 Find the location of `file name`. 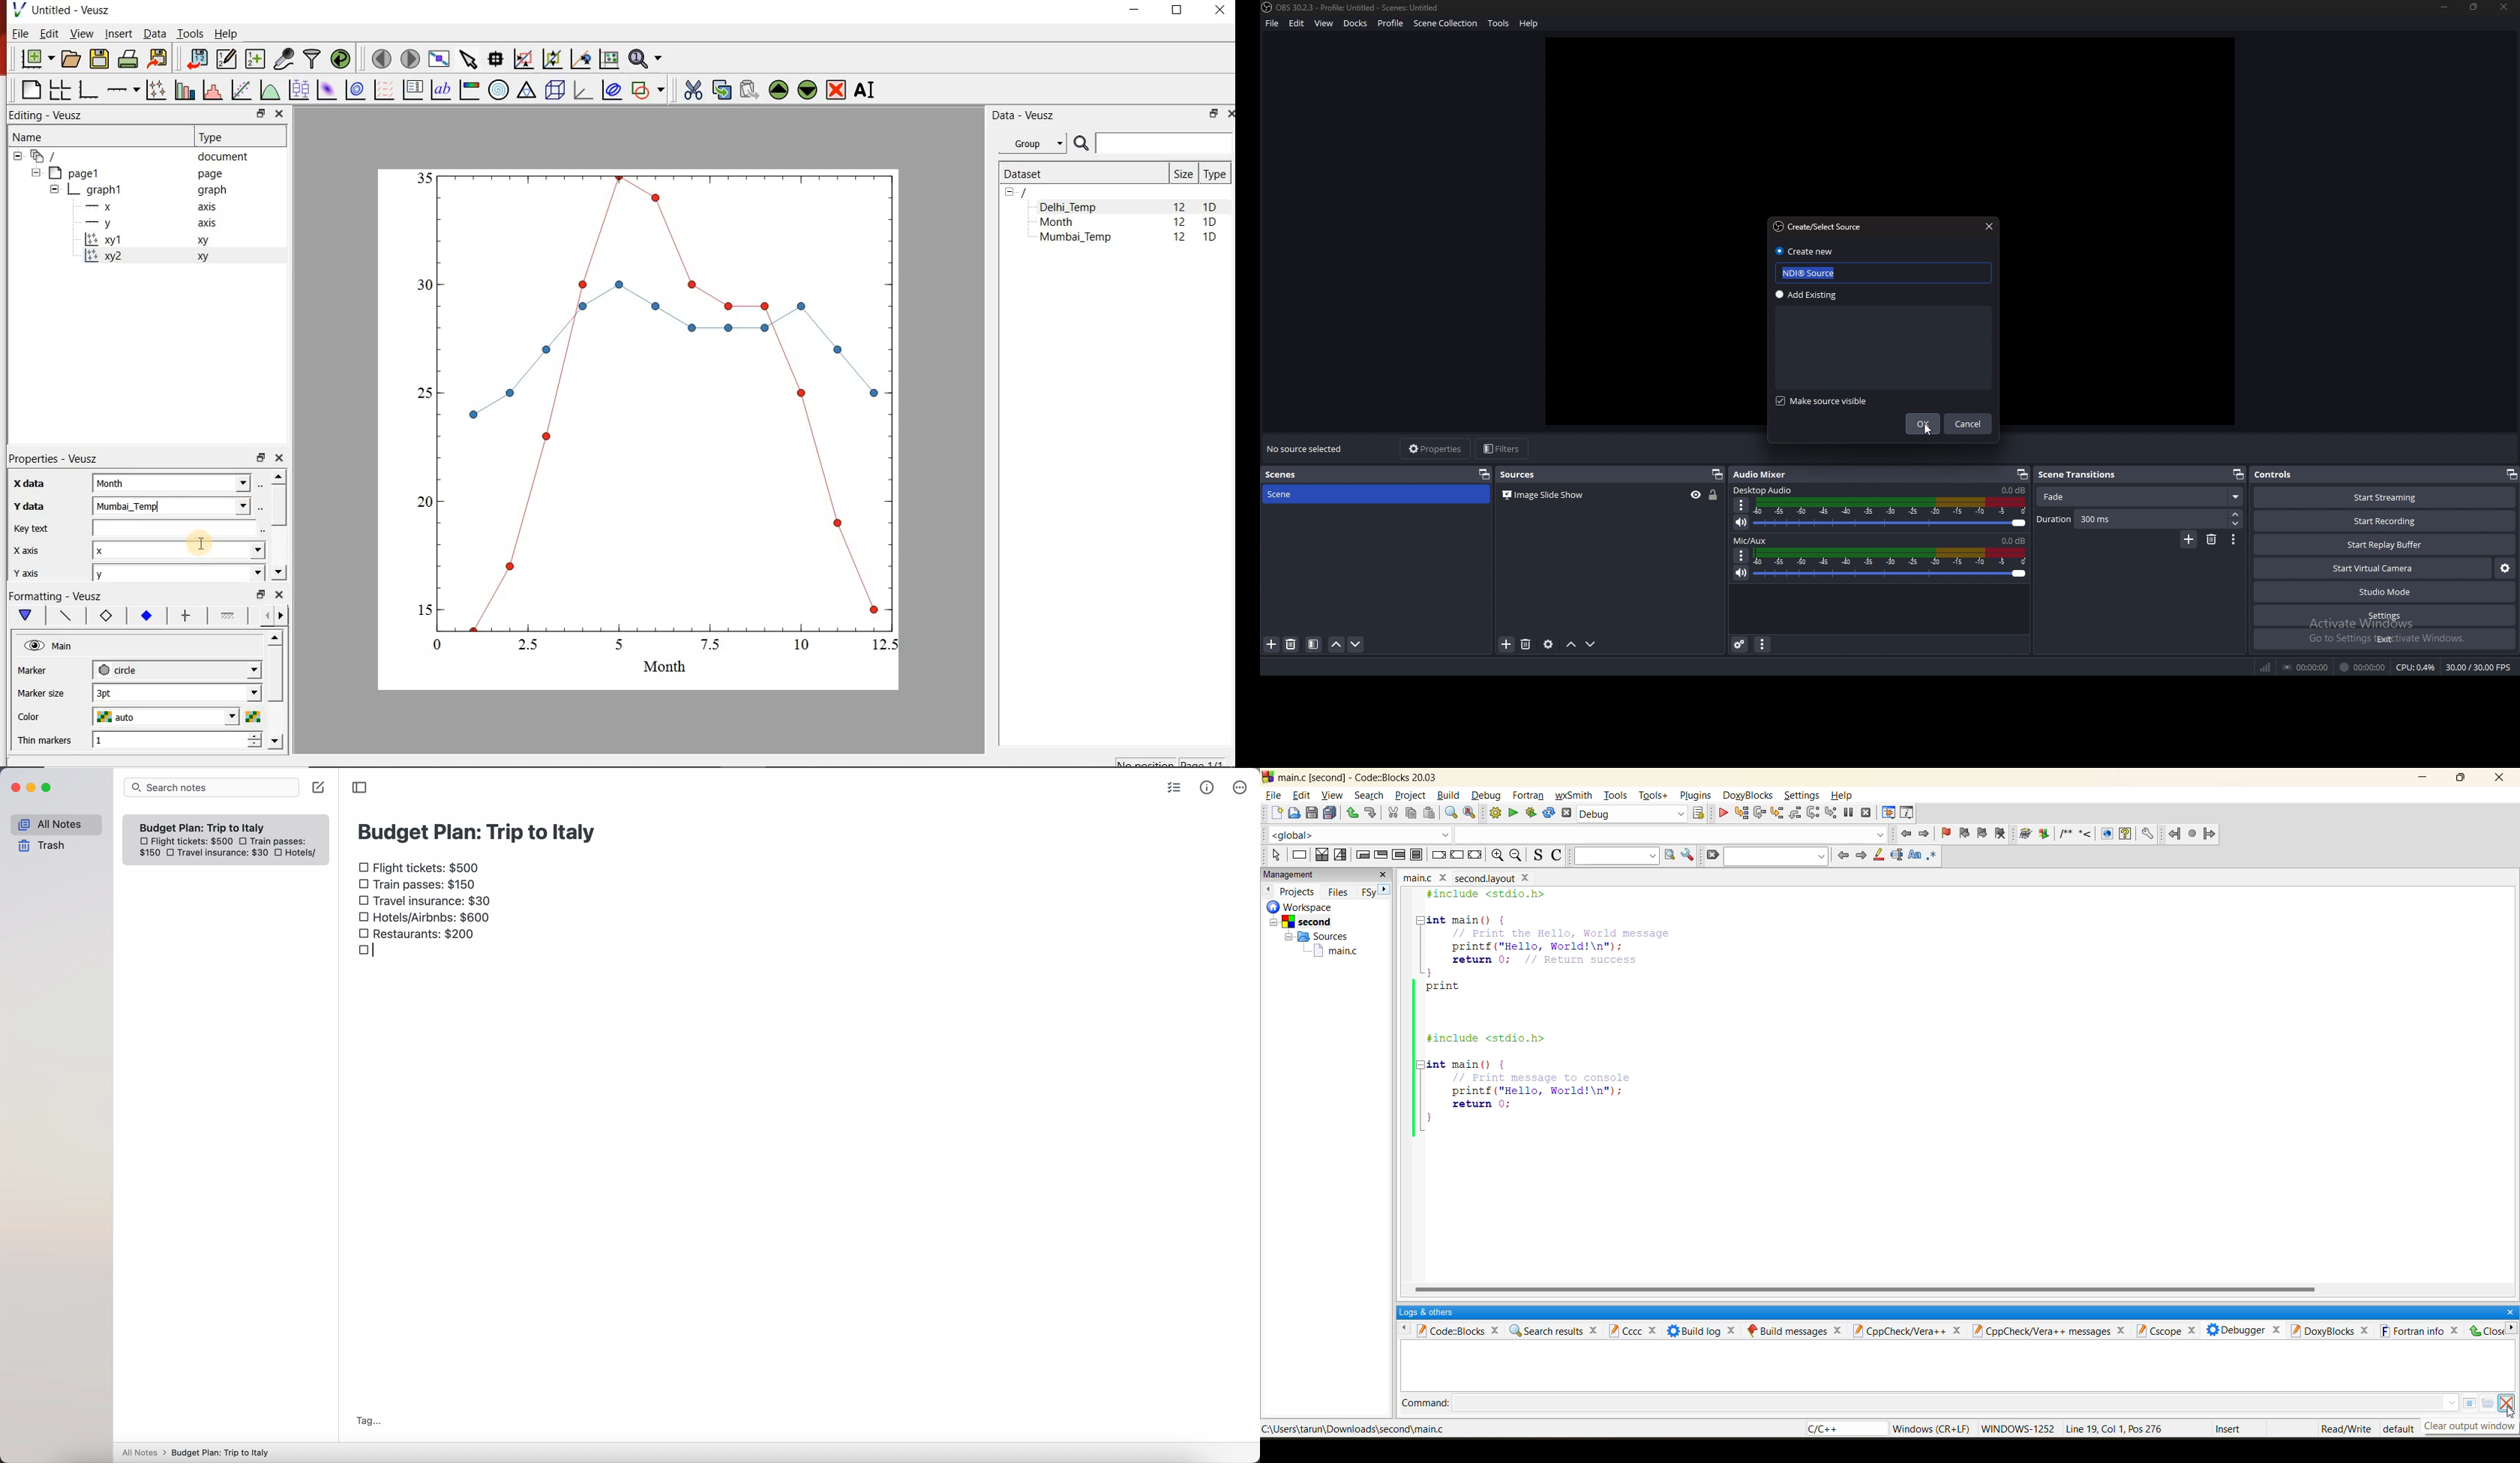

file name is located at coordinates (1352, 7).